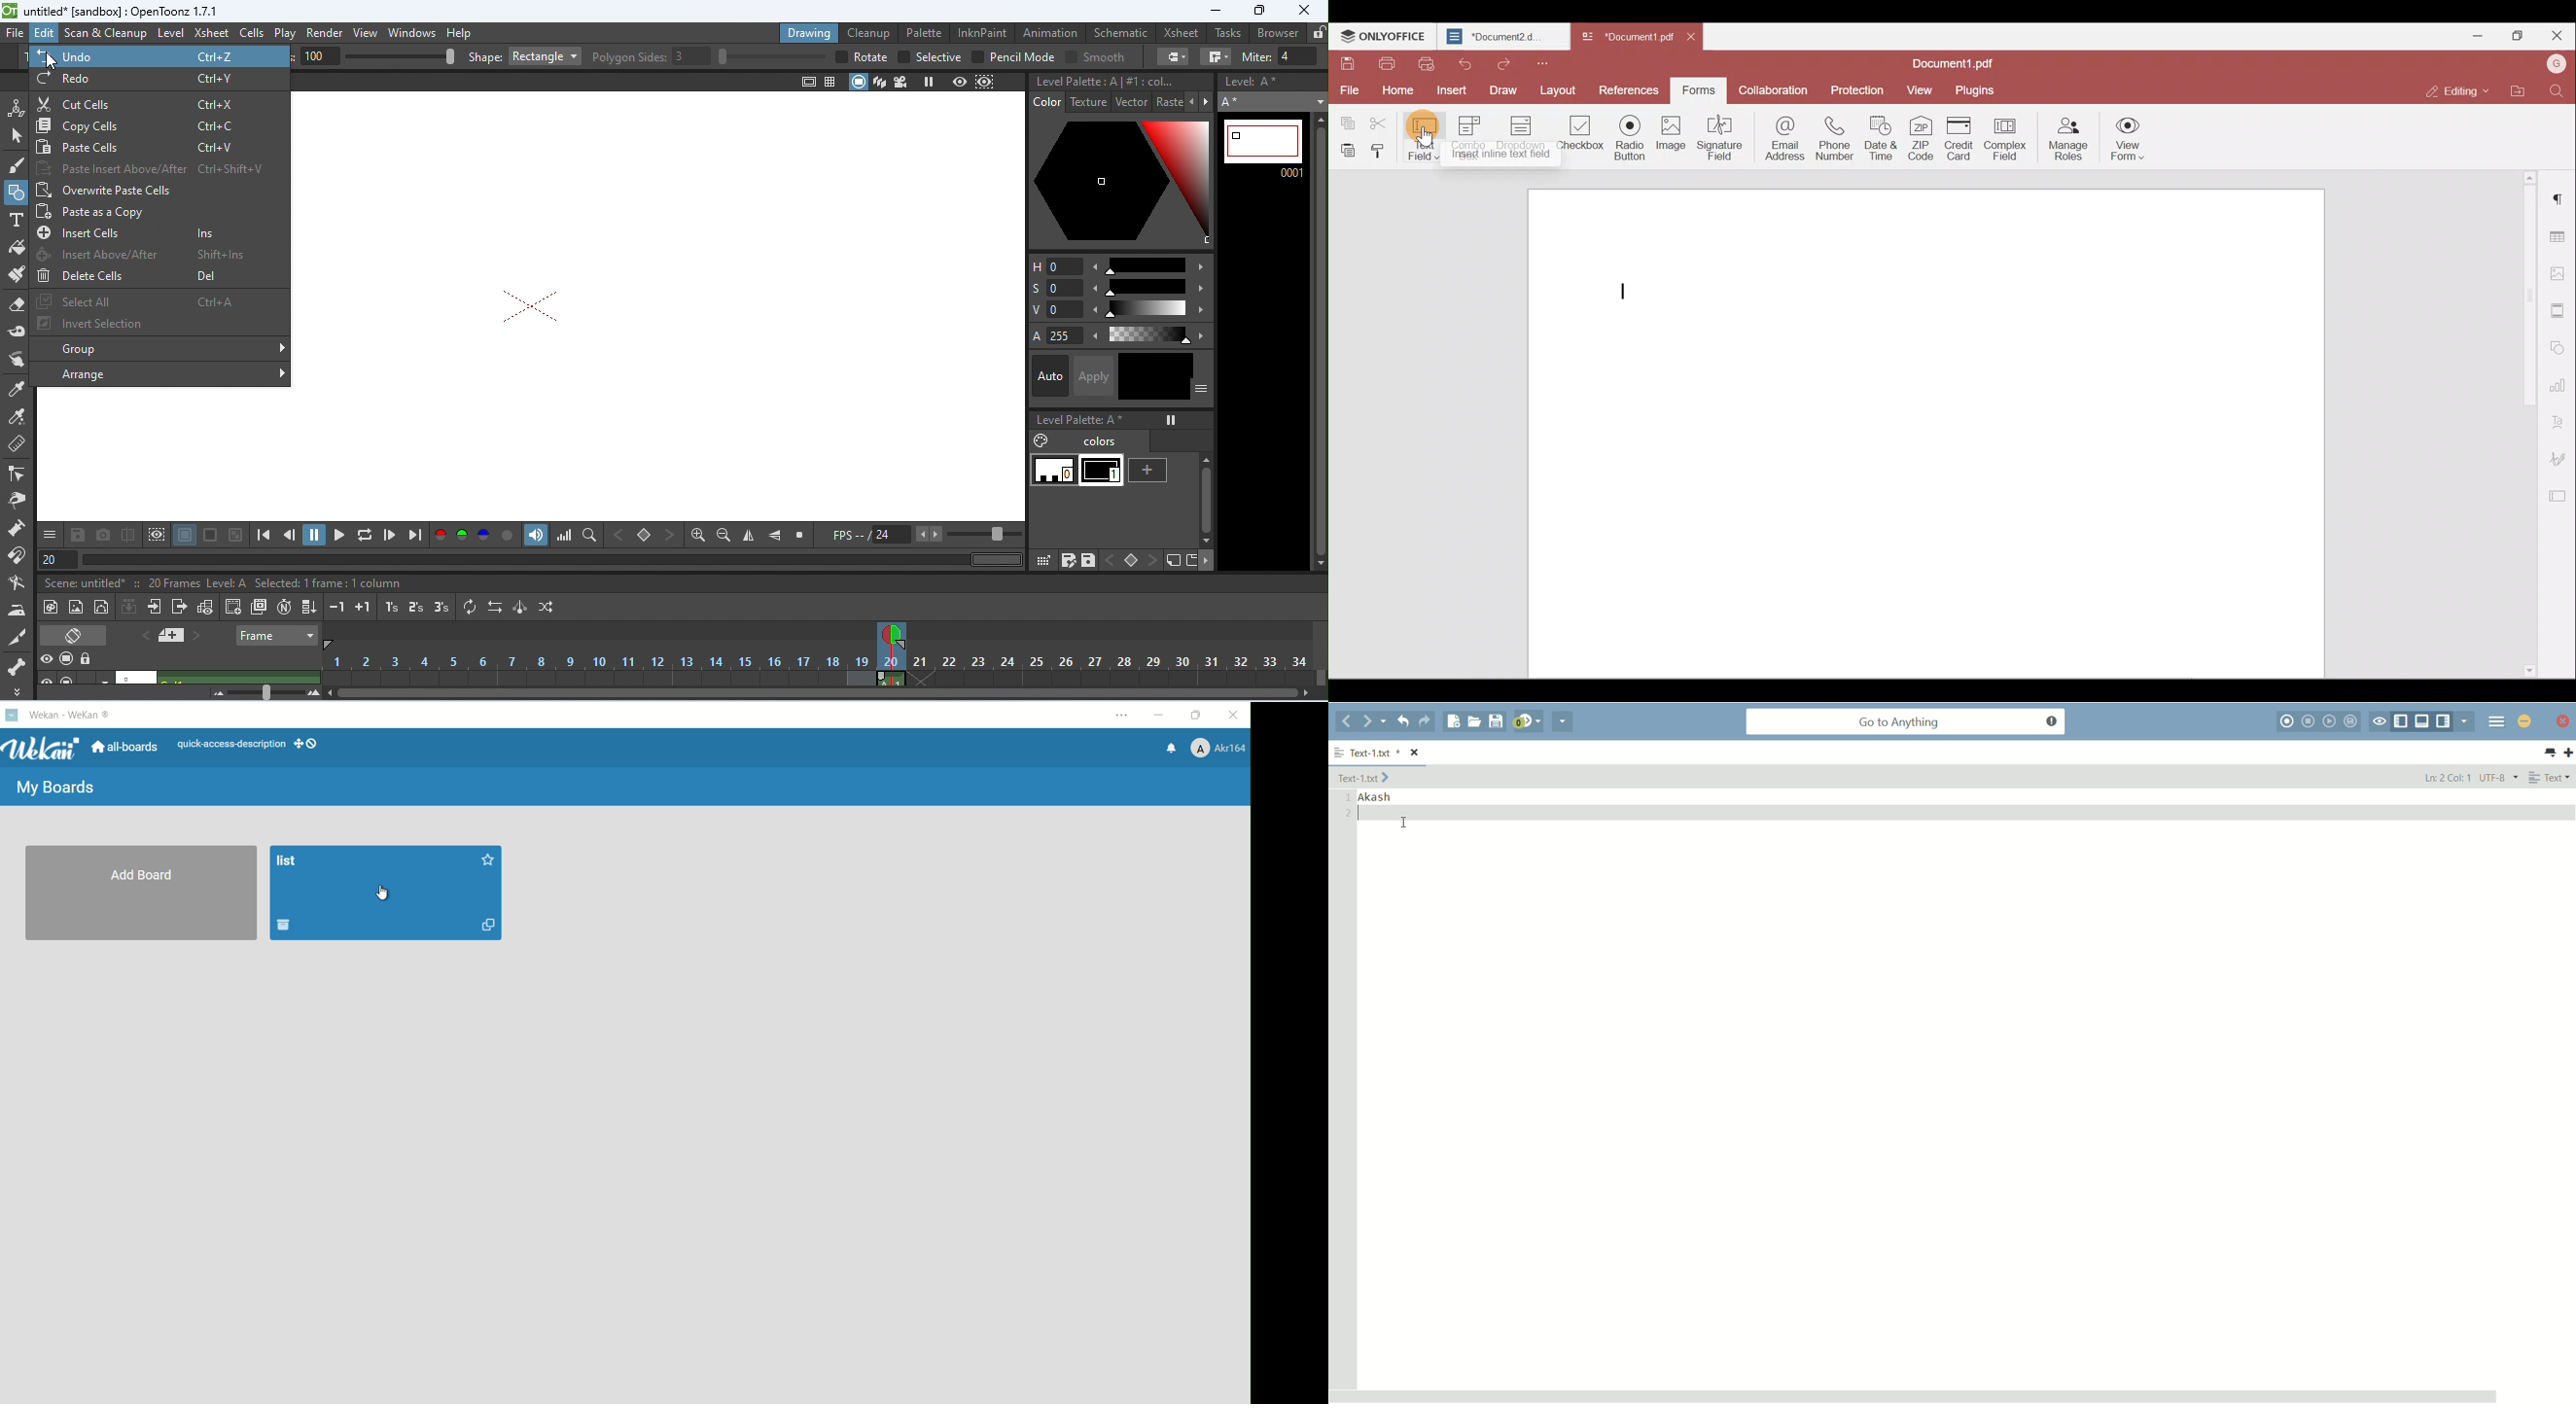  Describe the element at coordinates (1450, 89) in the screenshot. I see `Insert` at that location.